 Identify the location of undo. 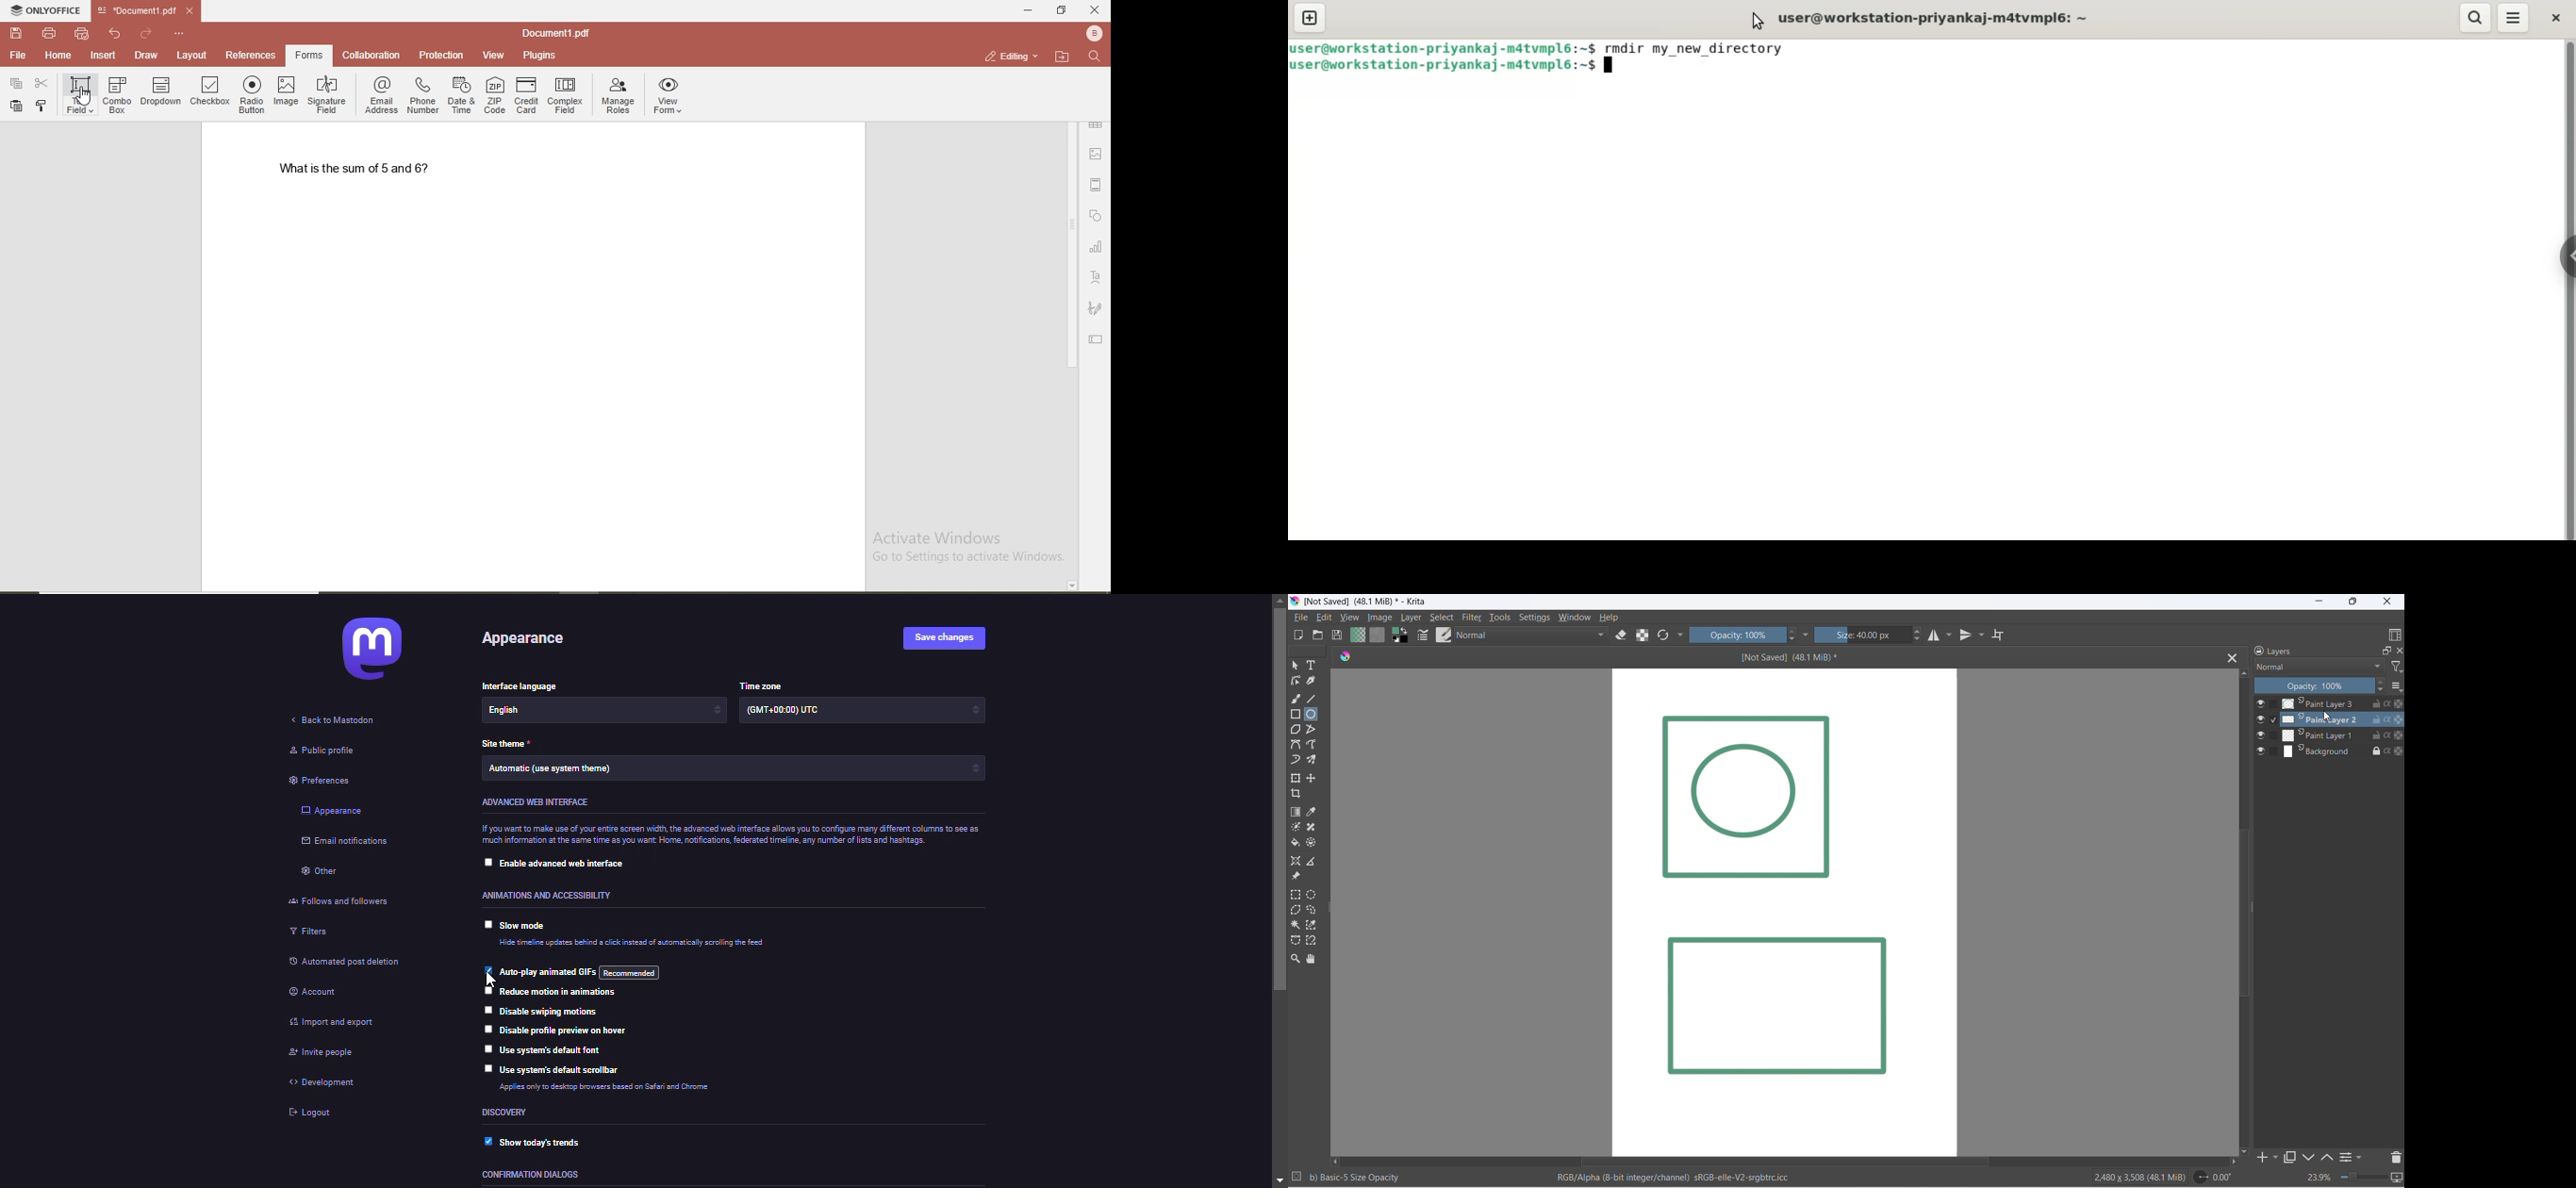
(114, 33).